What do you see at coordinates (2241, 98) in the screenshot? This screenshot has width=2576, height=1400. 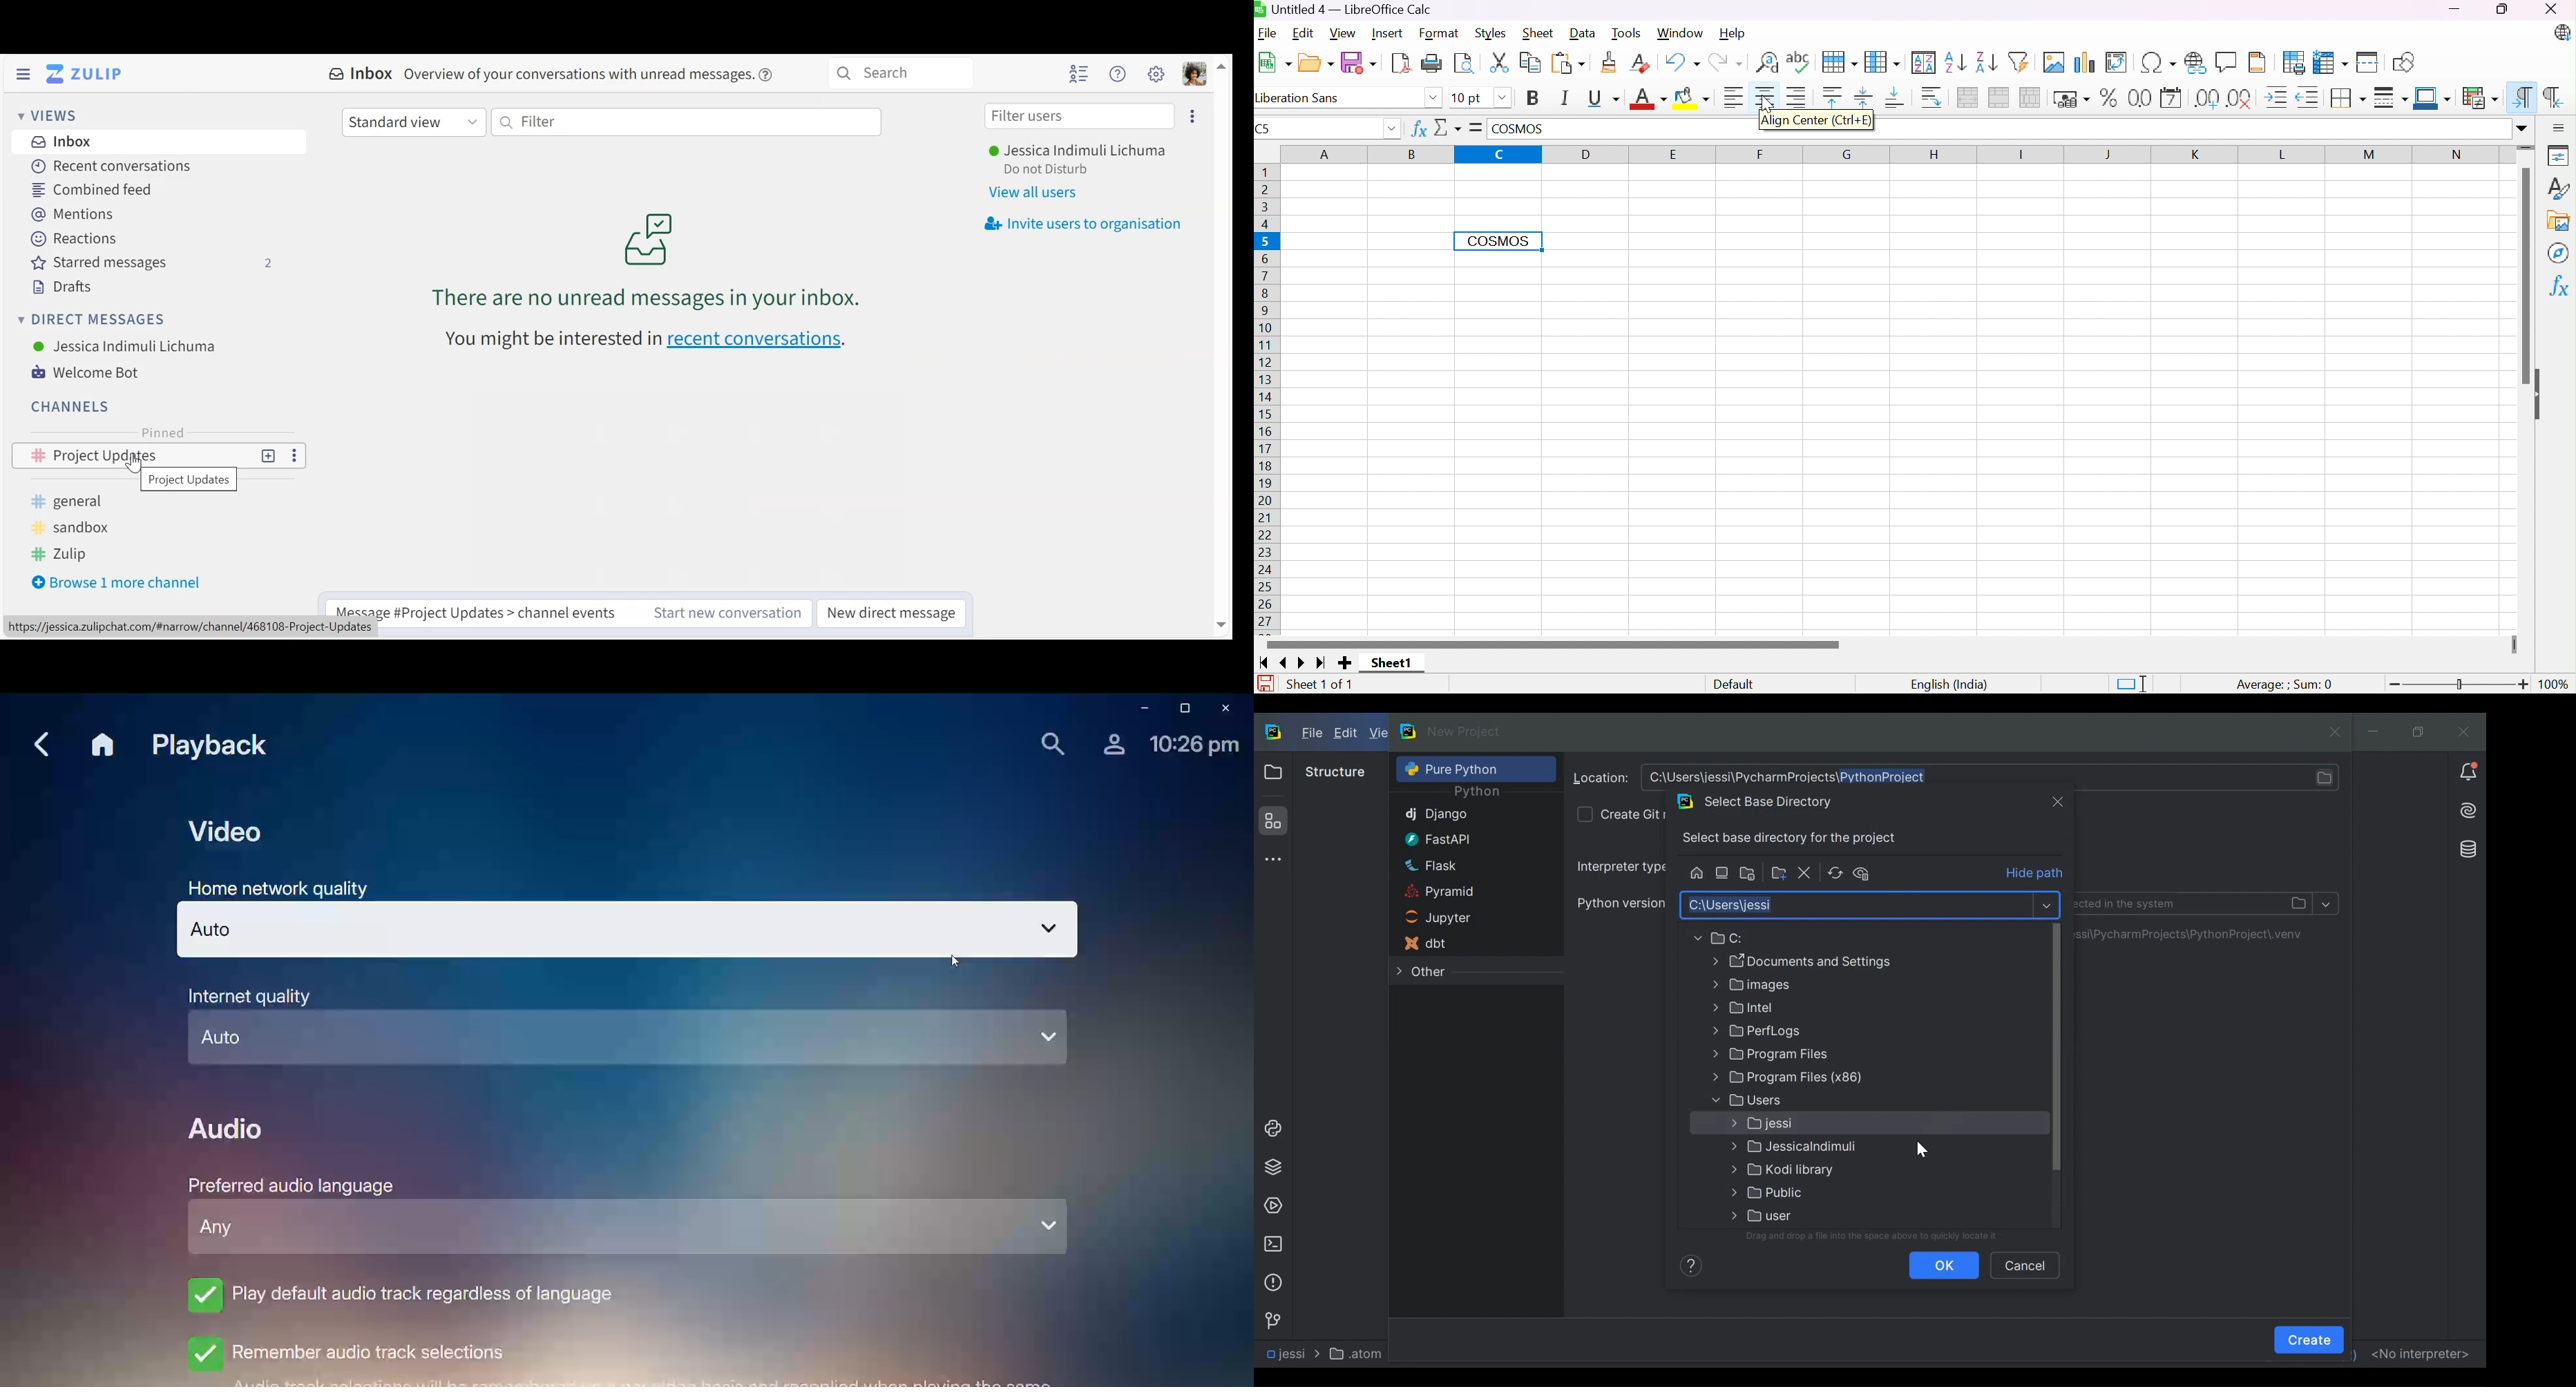 I see `Delete Decimal Place` at bounding box center [2241, 98].